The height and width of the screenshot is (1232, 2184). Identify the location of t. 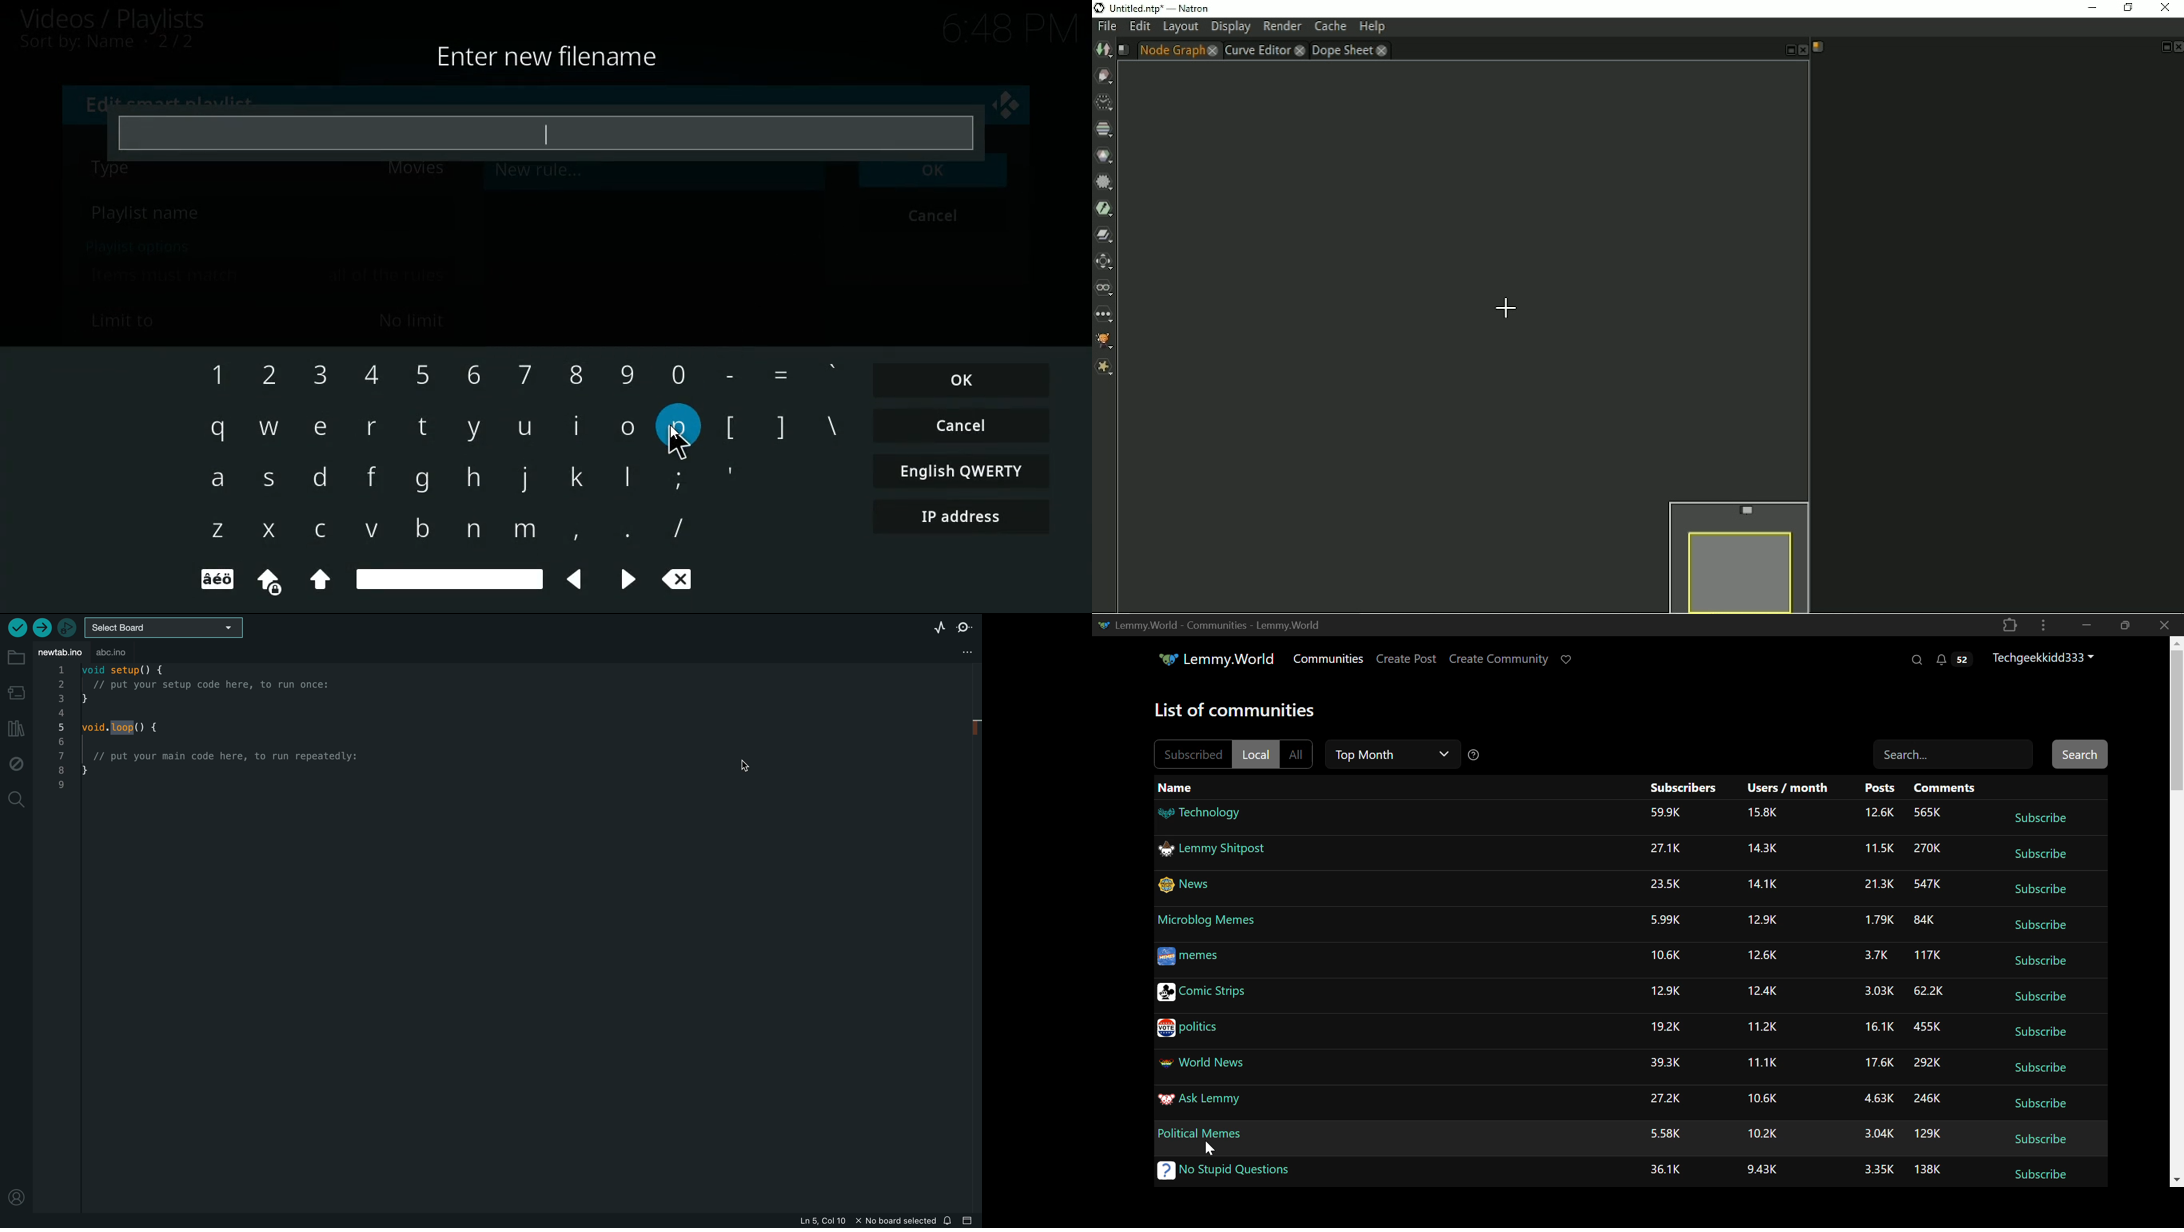
(421, 427).